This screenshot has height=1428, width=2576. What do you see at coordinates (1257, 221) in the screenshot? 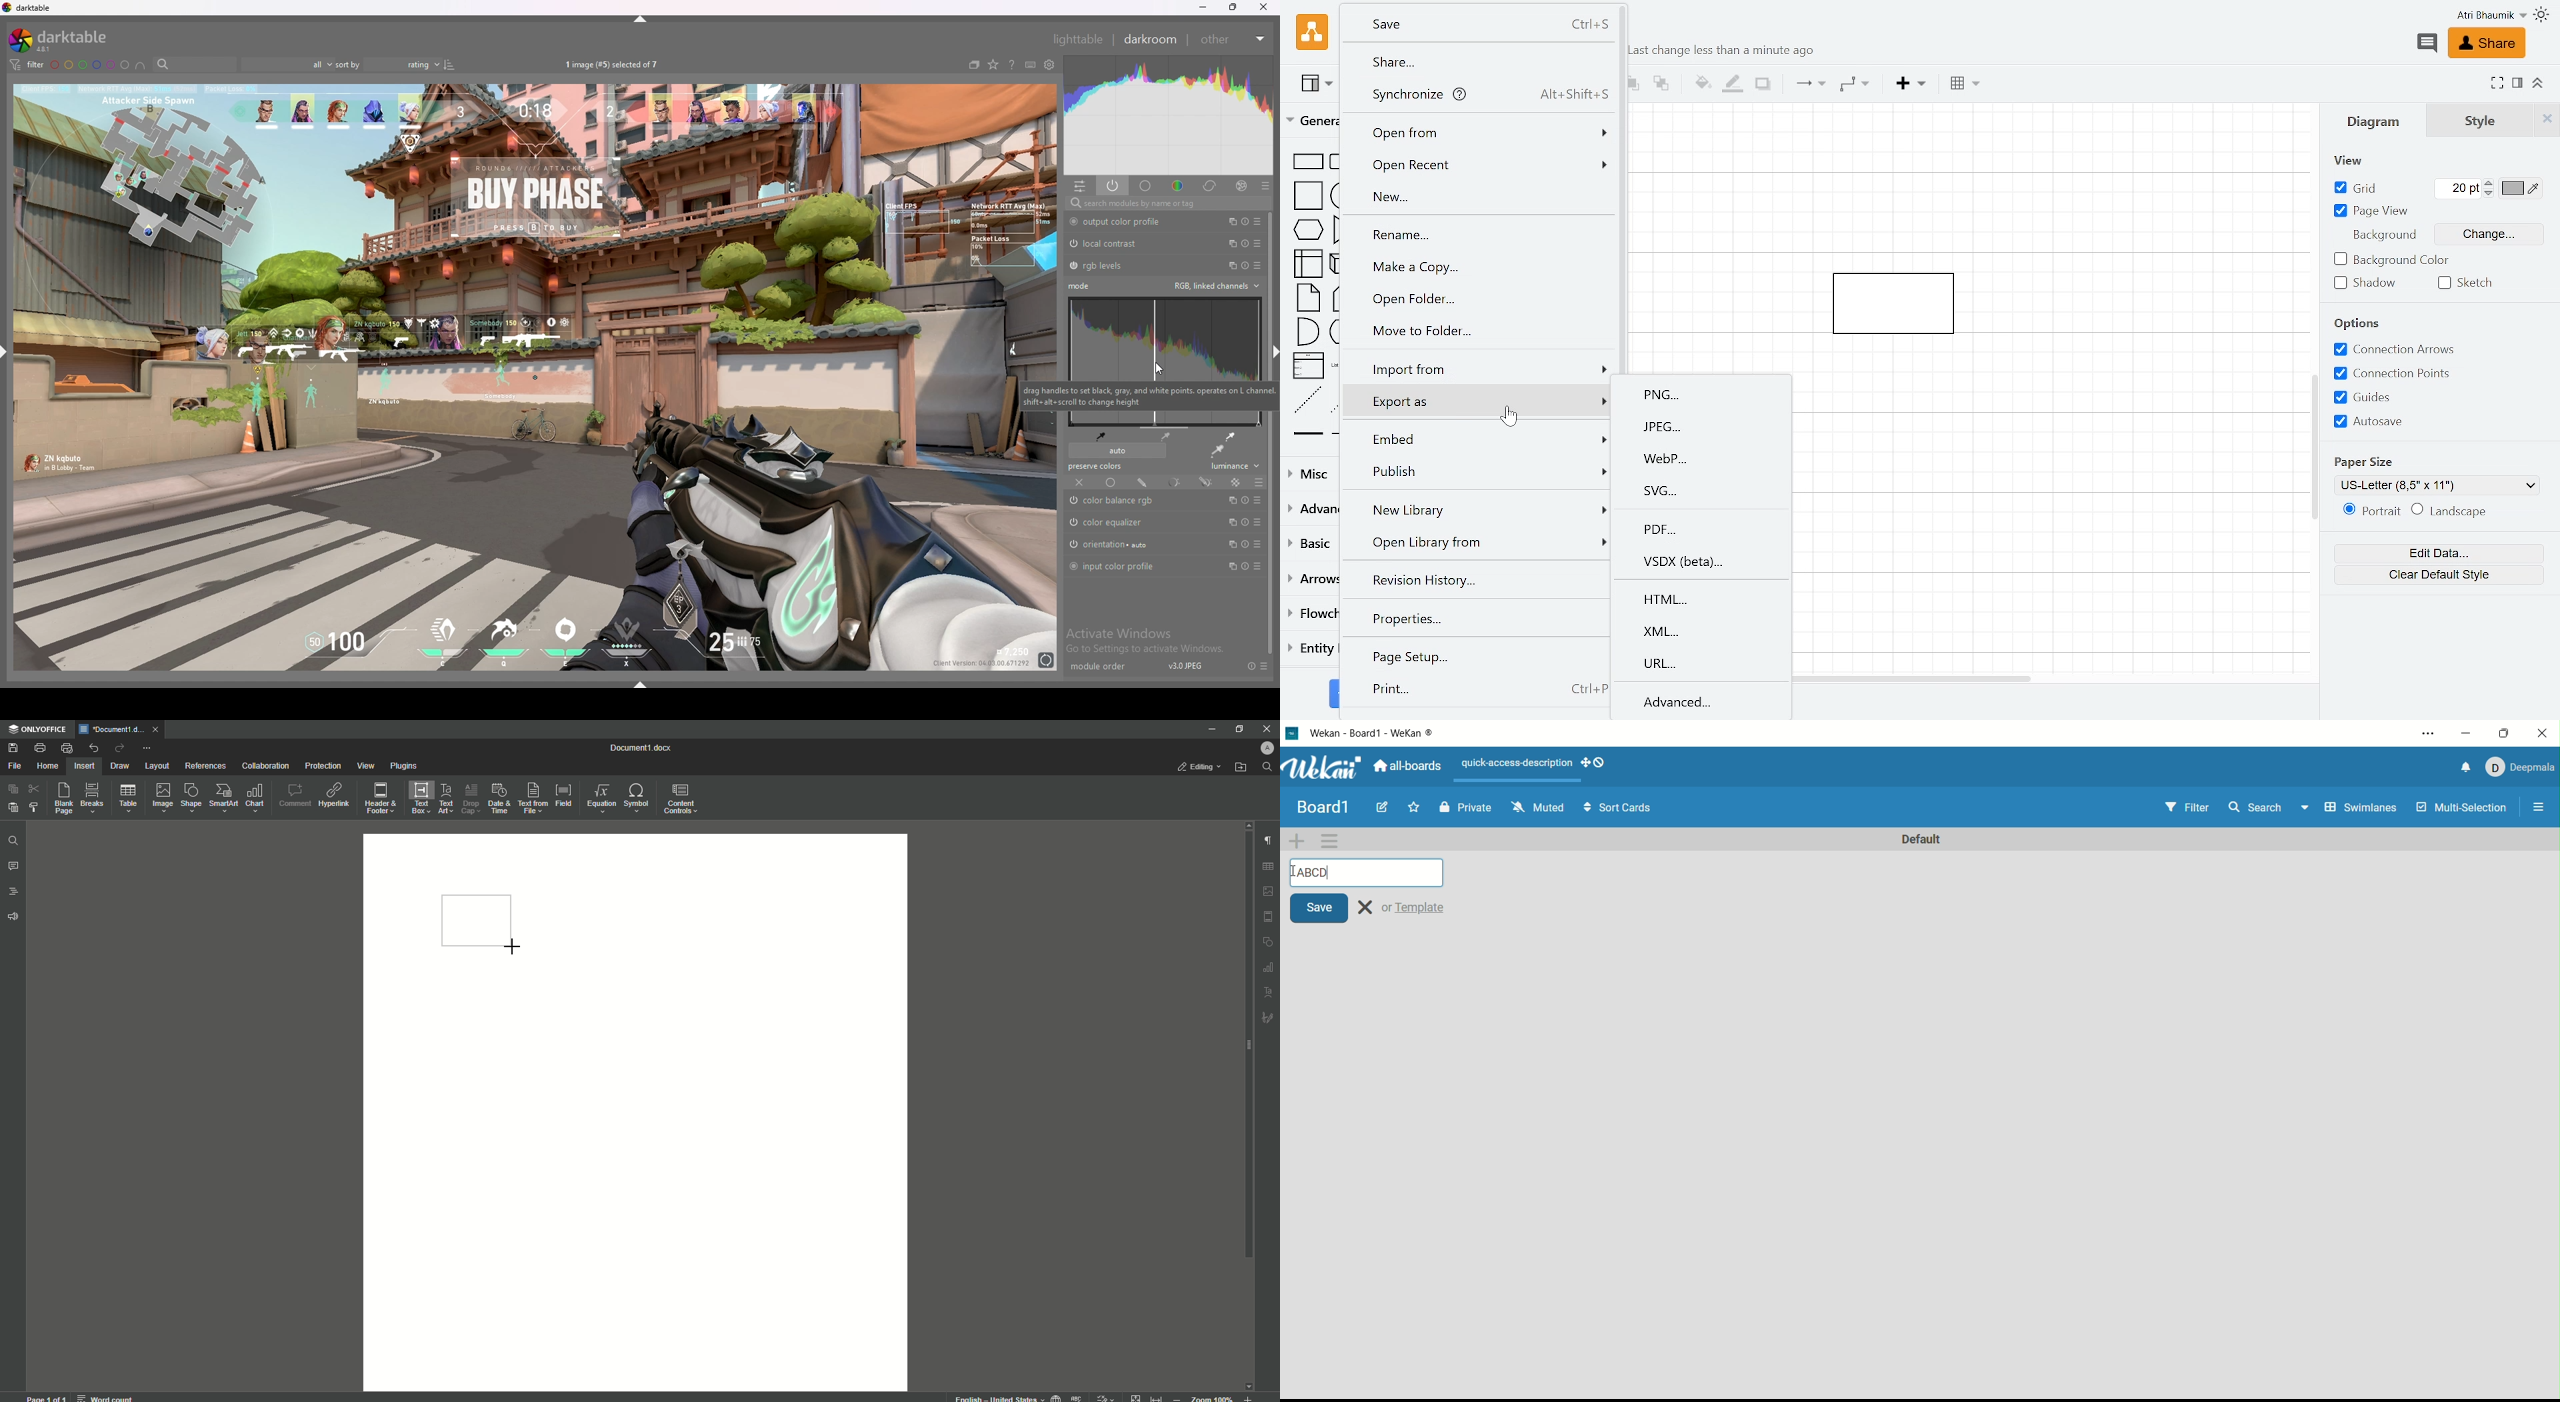
I see `presets` at bounding box center [1257, 221].